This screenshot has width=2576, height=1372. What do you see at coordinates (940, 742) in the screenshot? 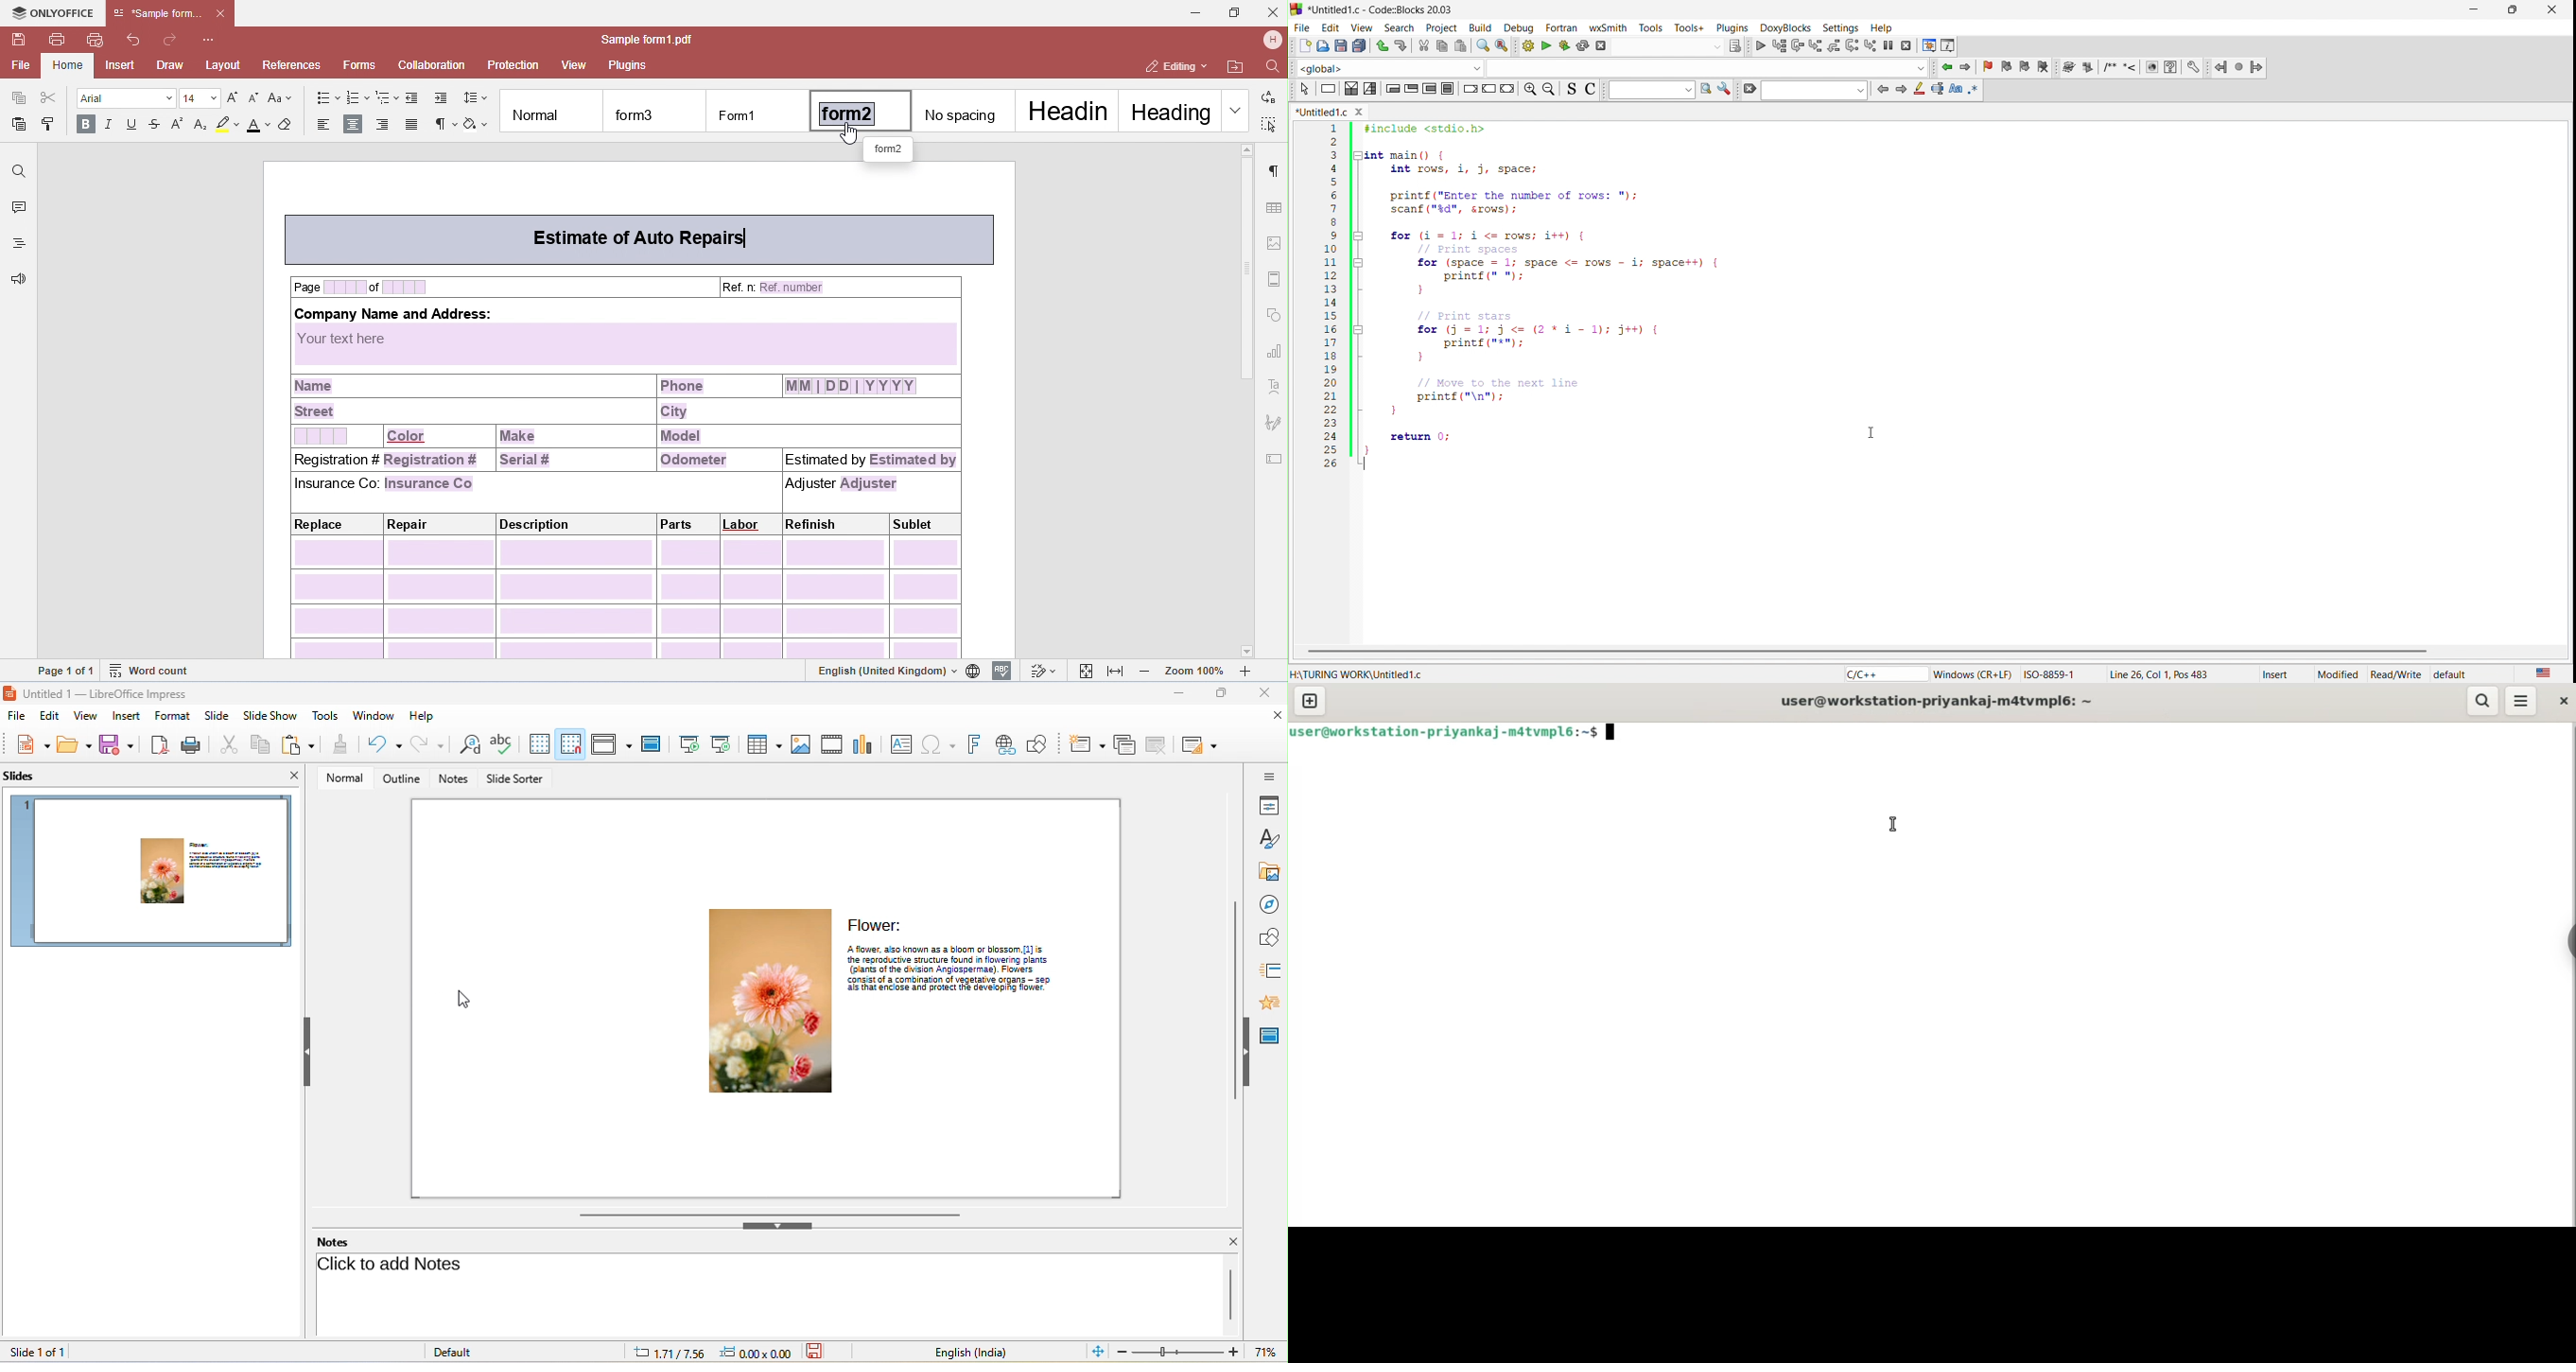
I see `special character` at bounding box center [940, 742].